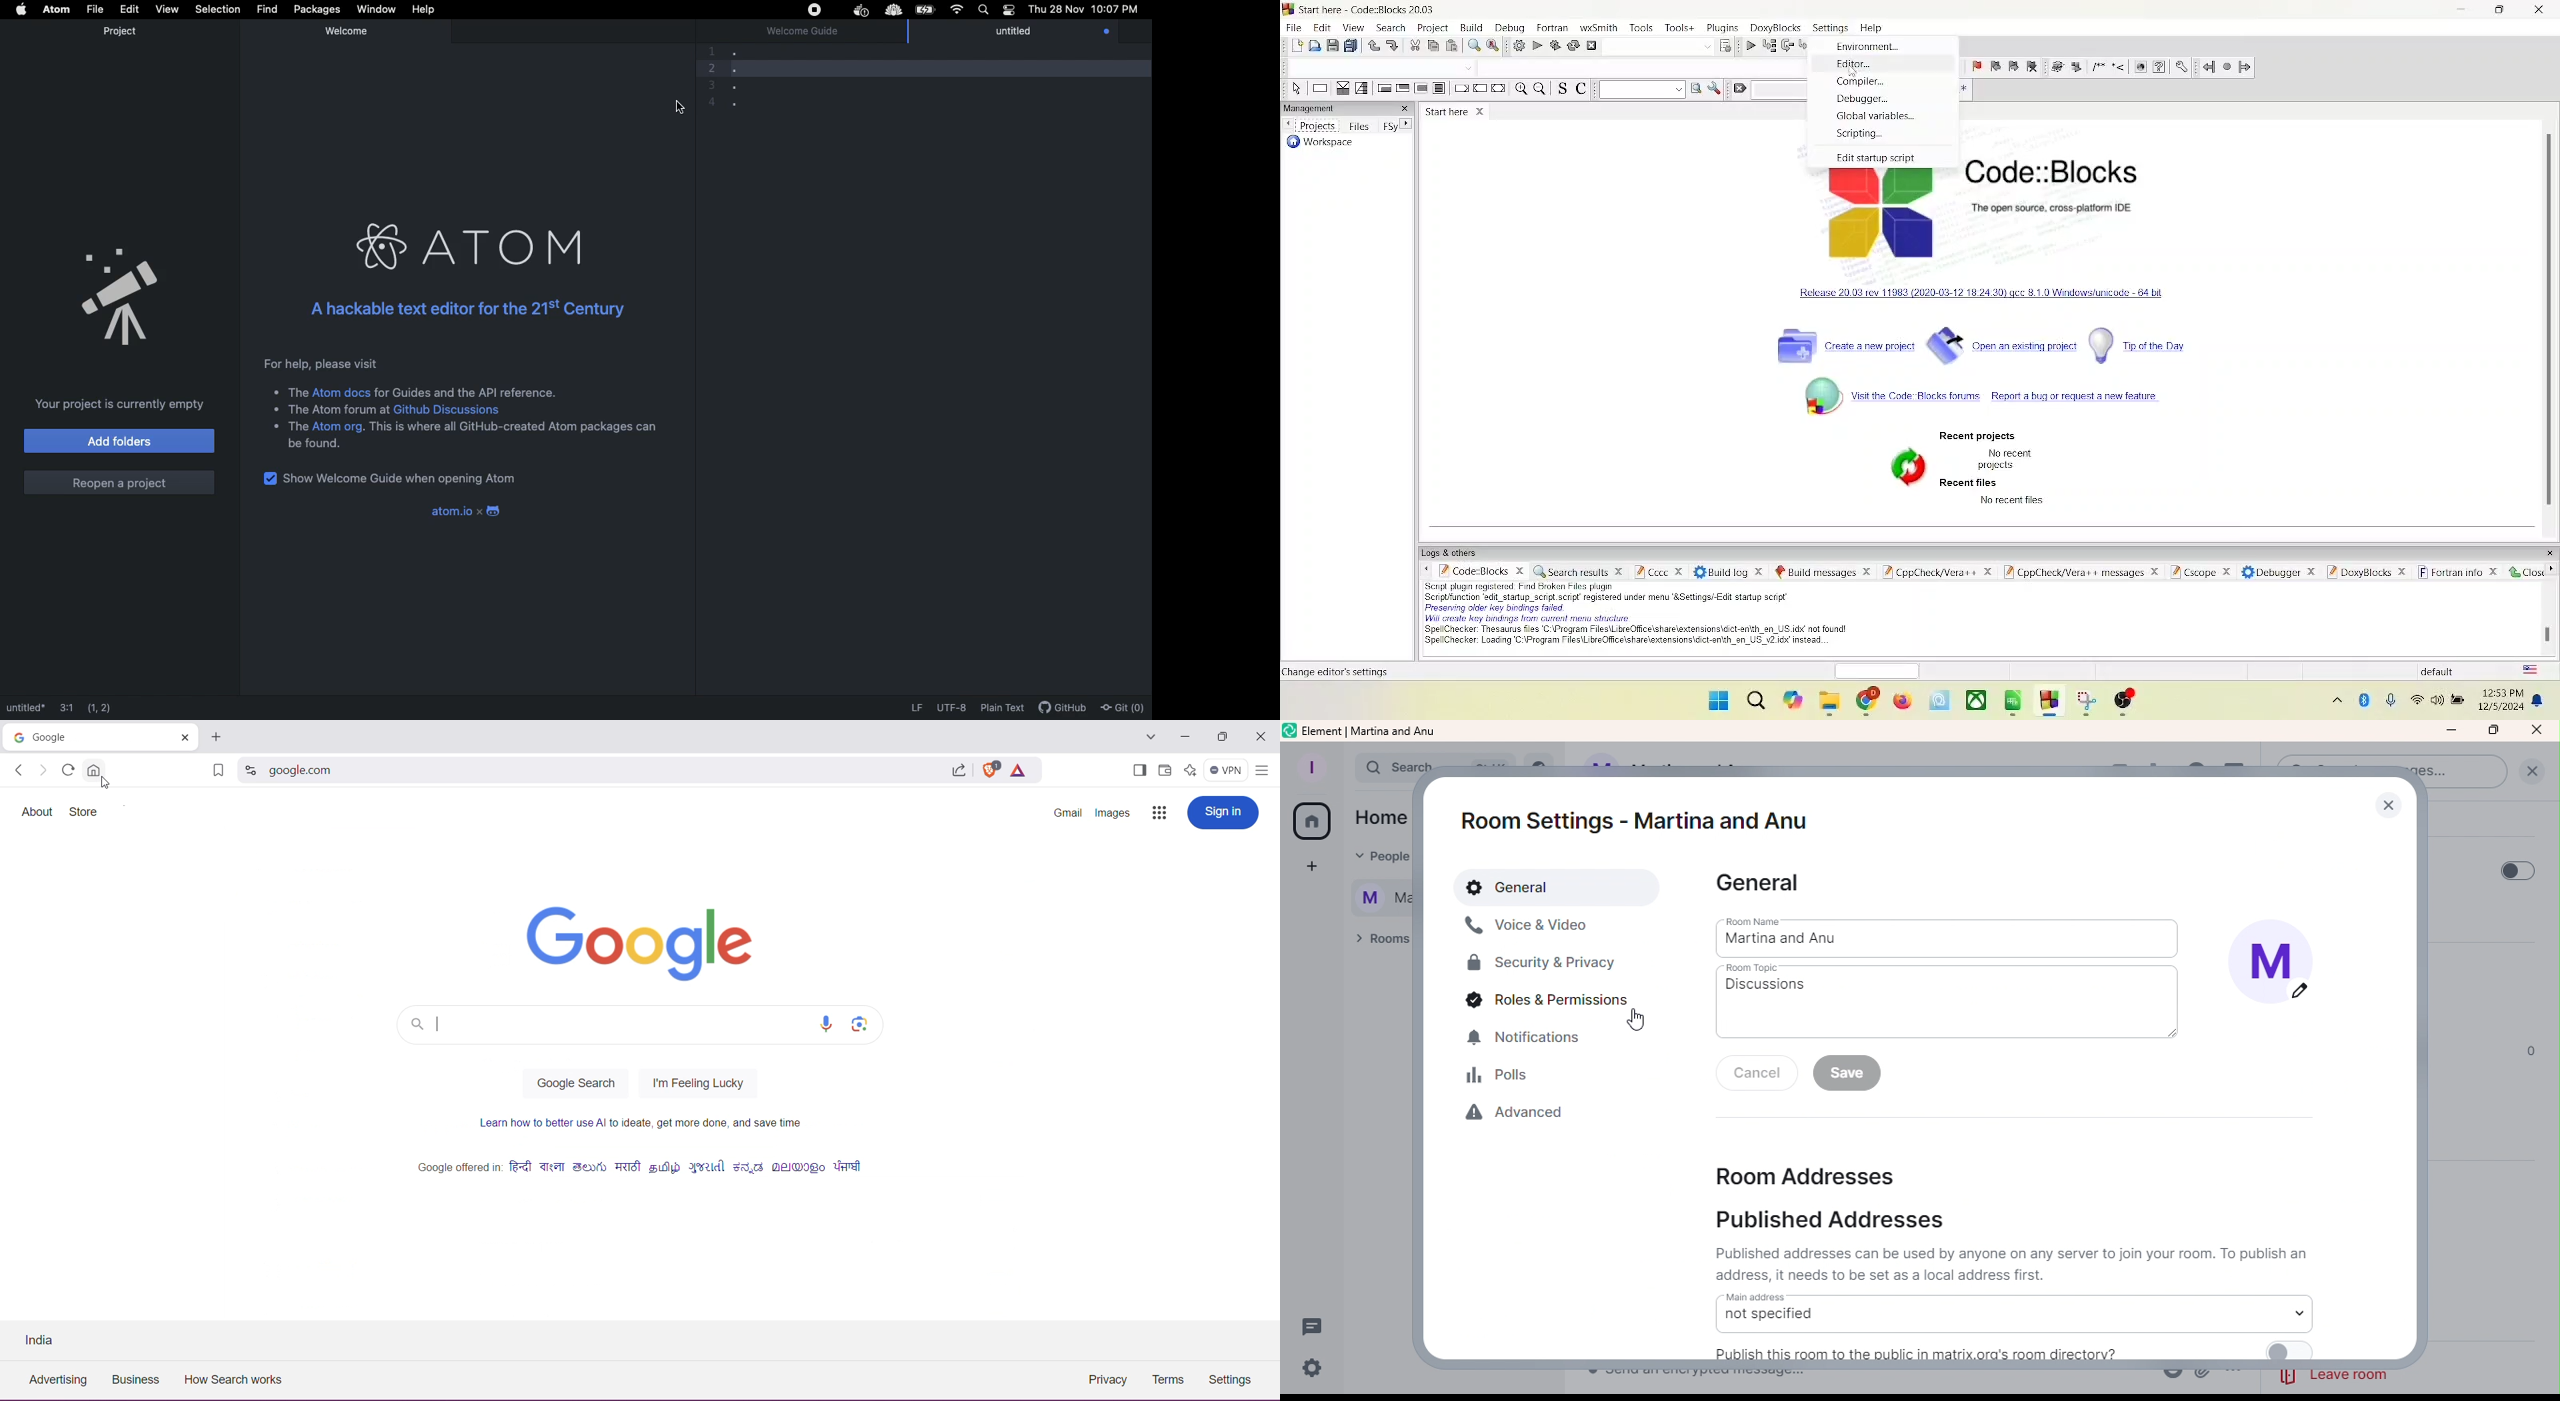 The height and width of the screenshot is (1428, 2576). What do you see at coordinates (492, 509) in the screenshot?
I see `Logo` at bounding box center [492, 509].